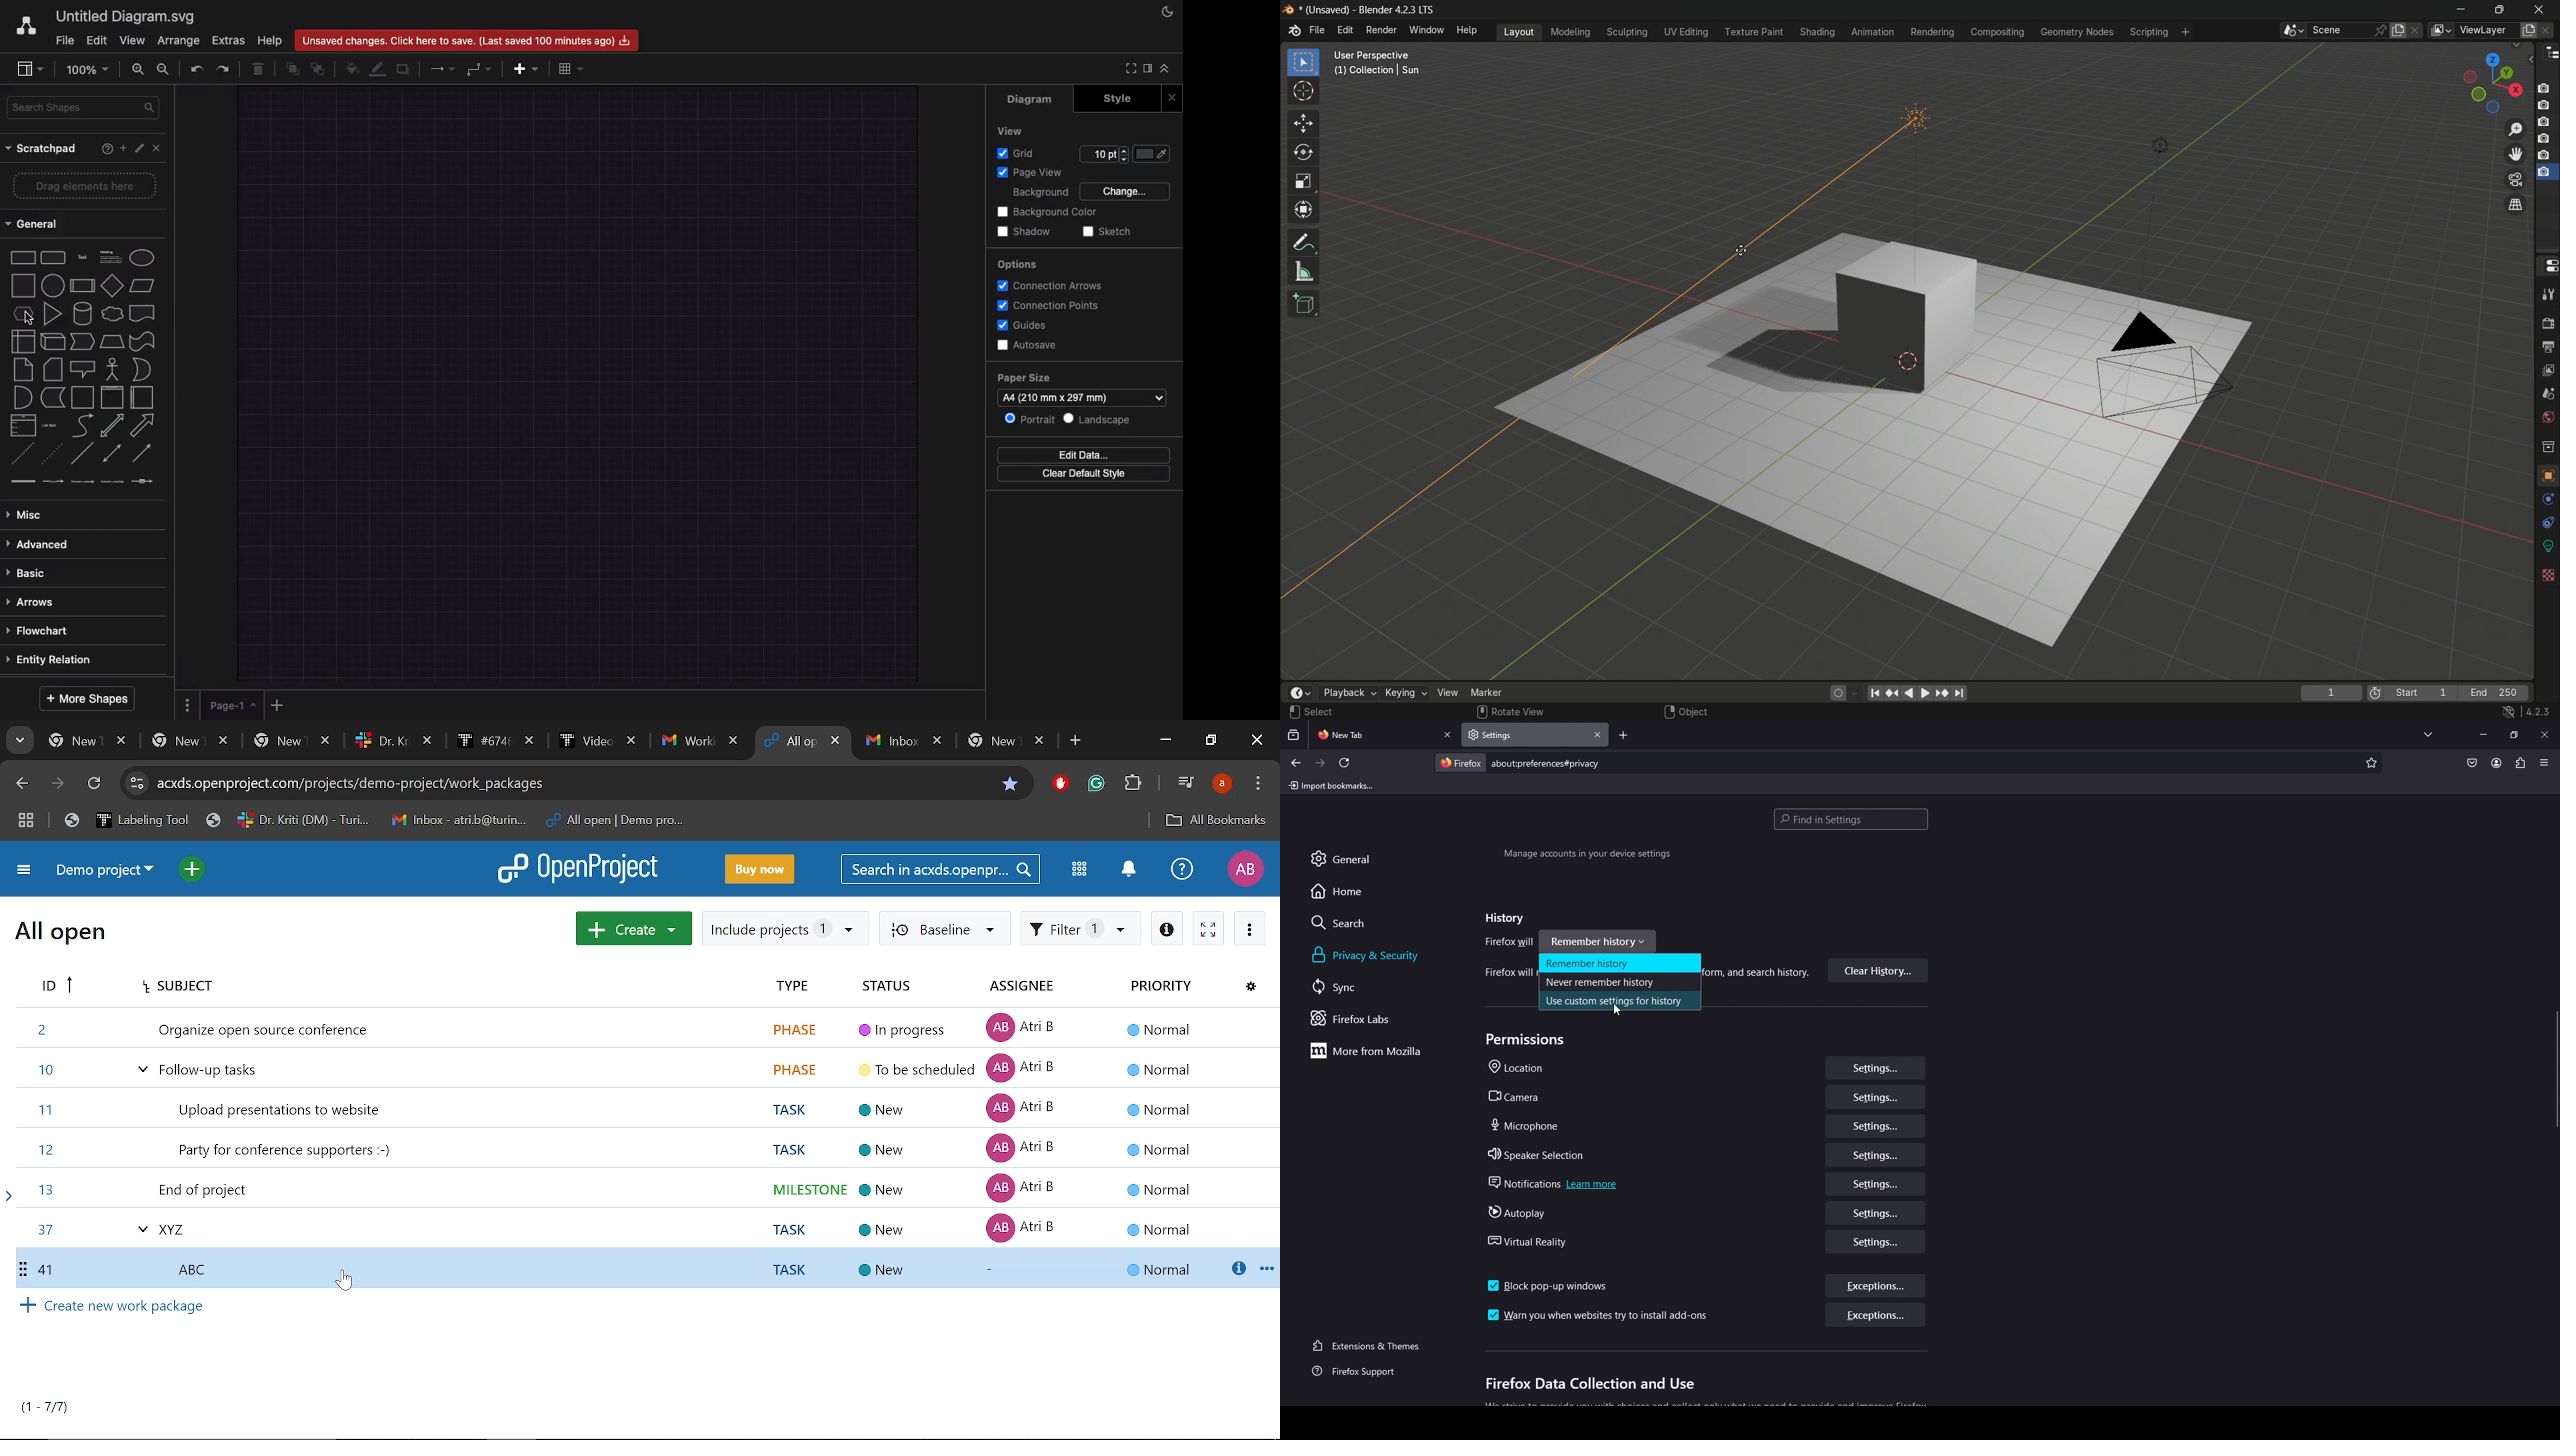 The height and width of the screenshot is (1456, 2576). What do you see at coordinates (569, 71) in the screenshot?
I see `Table` at bounding box center [569, 71].